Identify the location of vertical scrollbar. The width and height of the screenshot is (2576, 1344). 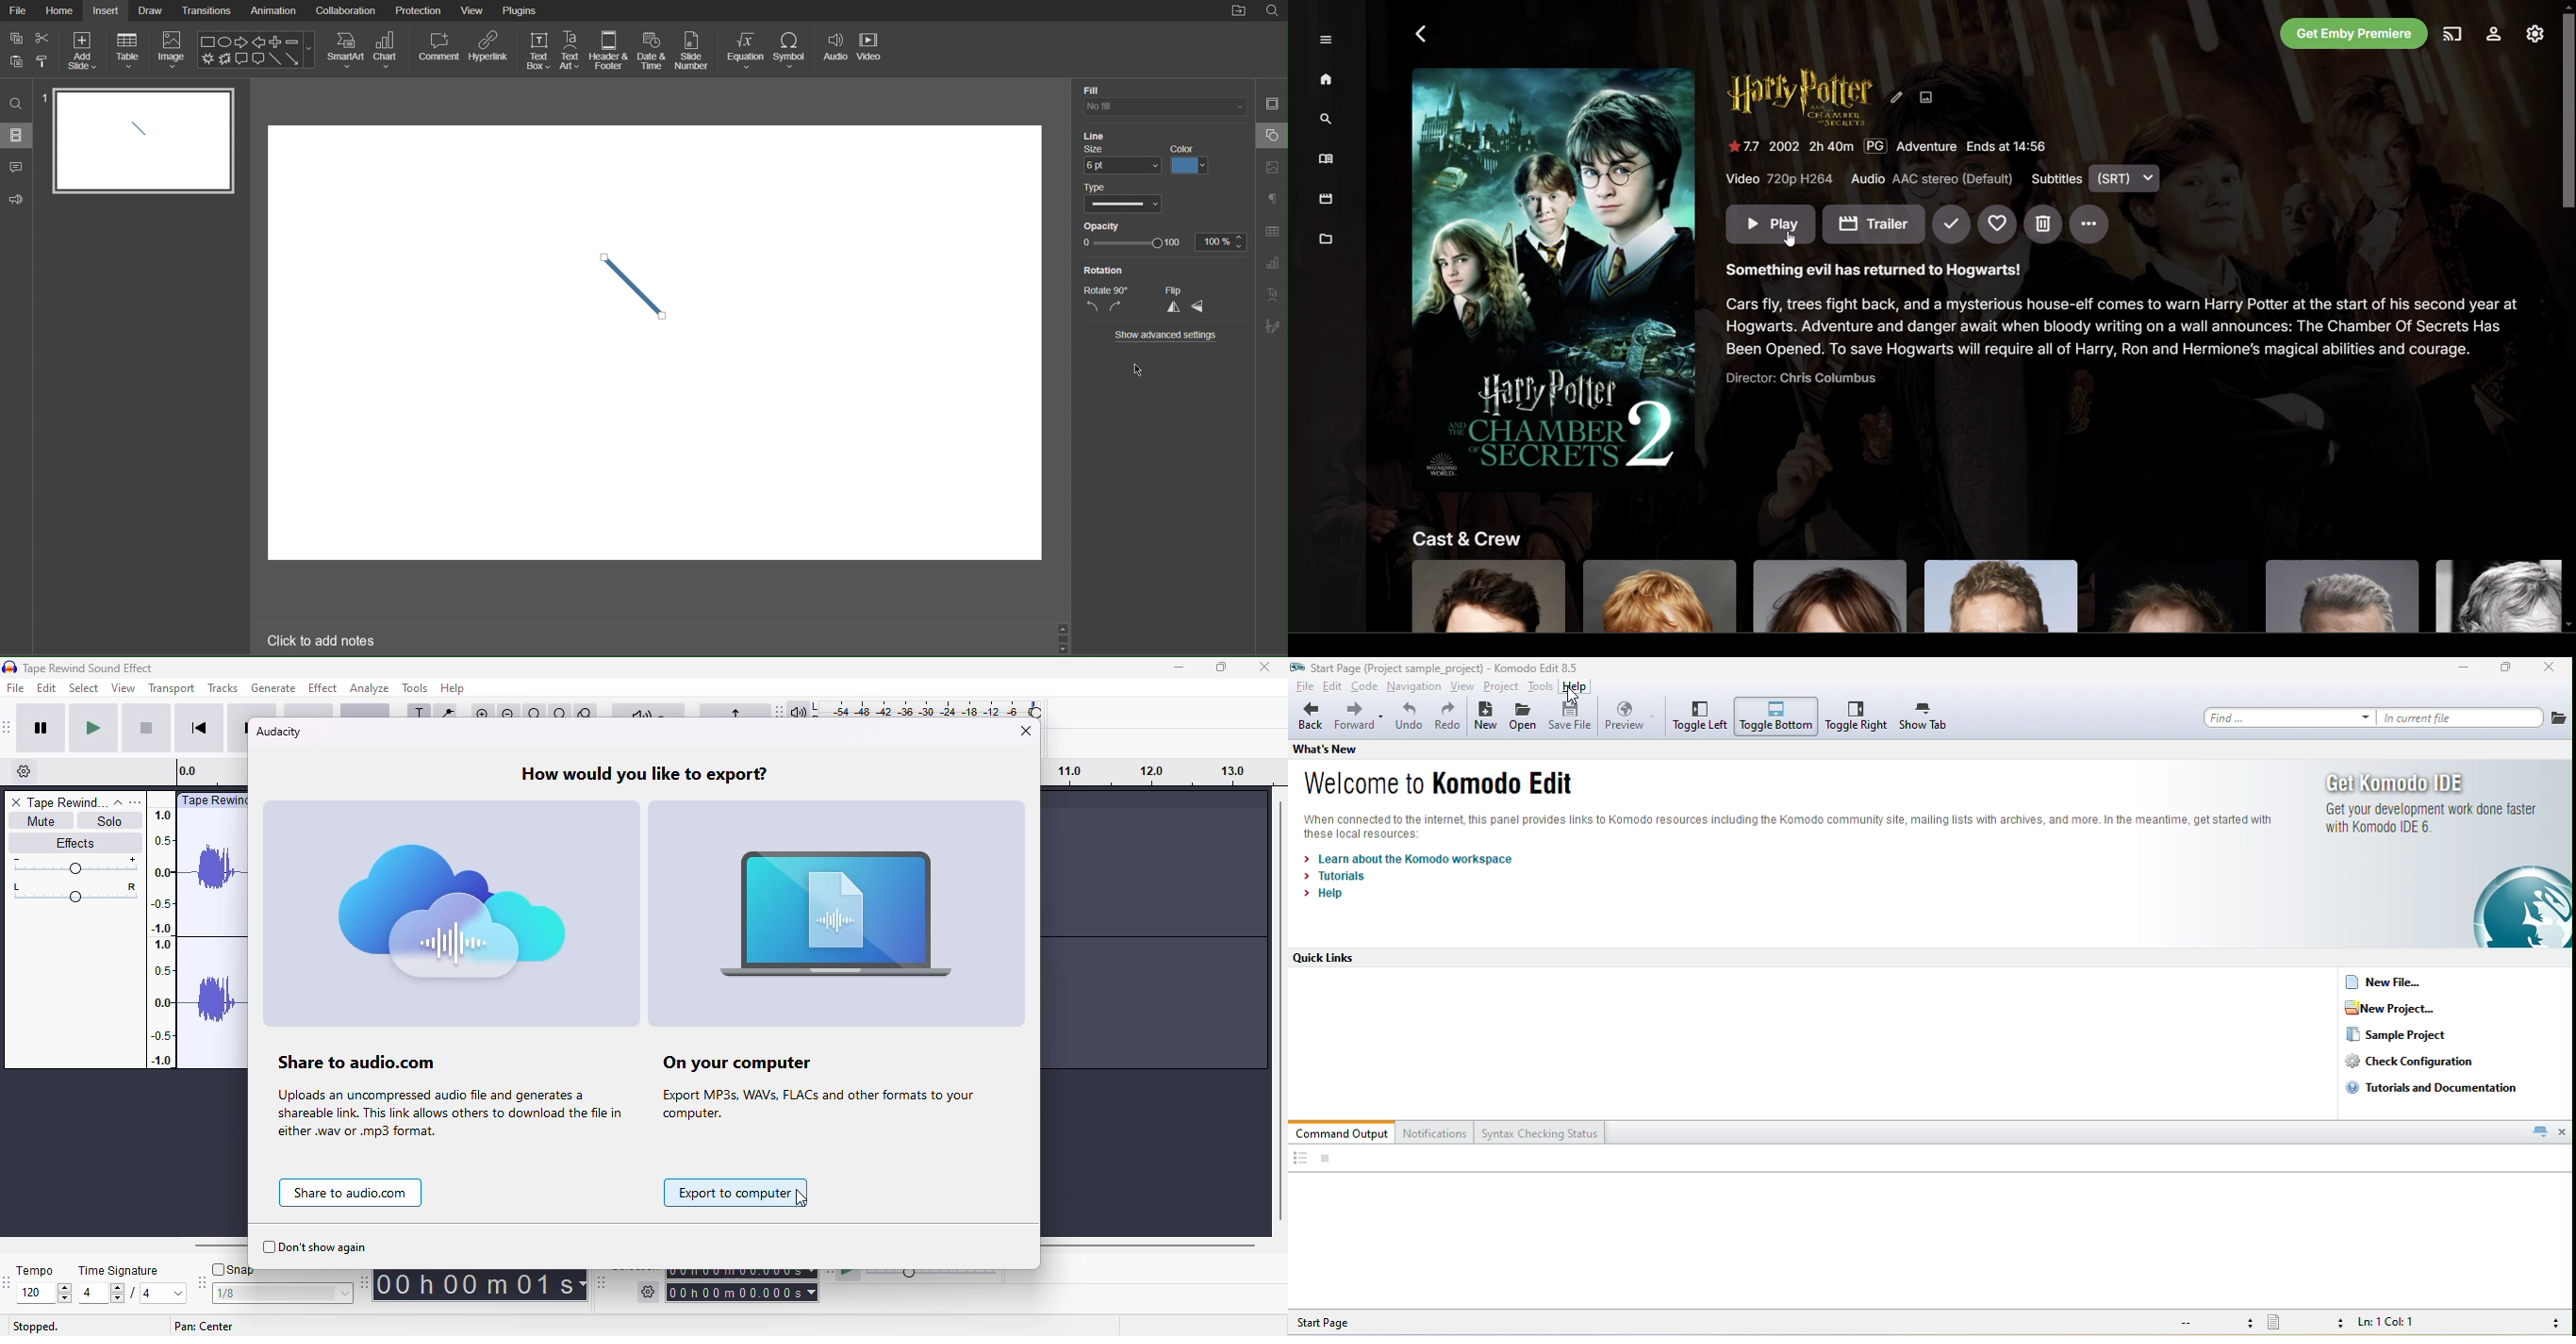
(1280, 1010).